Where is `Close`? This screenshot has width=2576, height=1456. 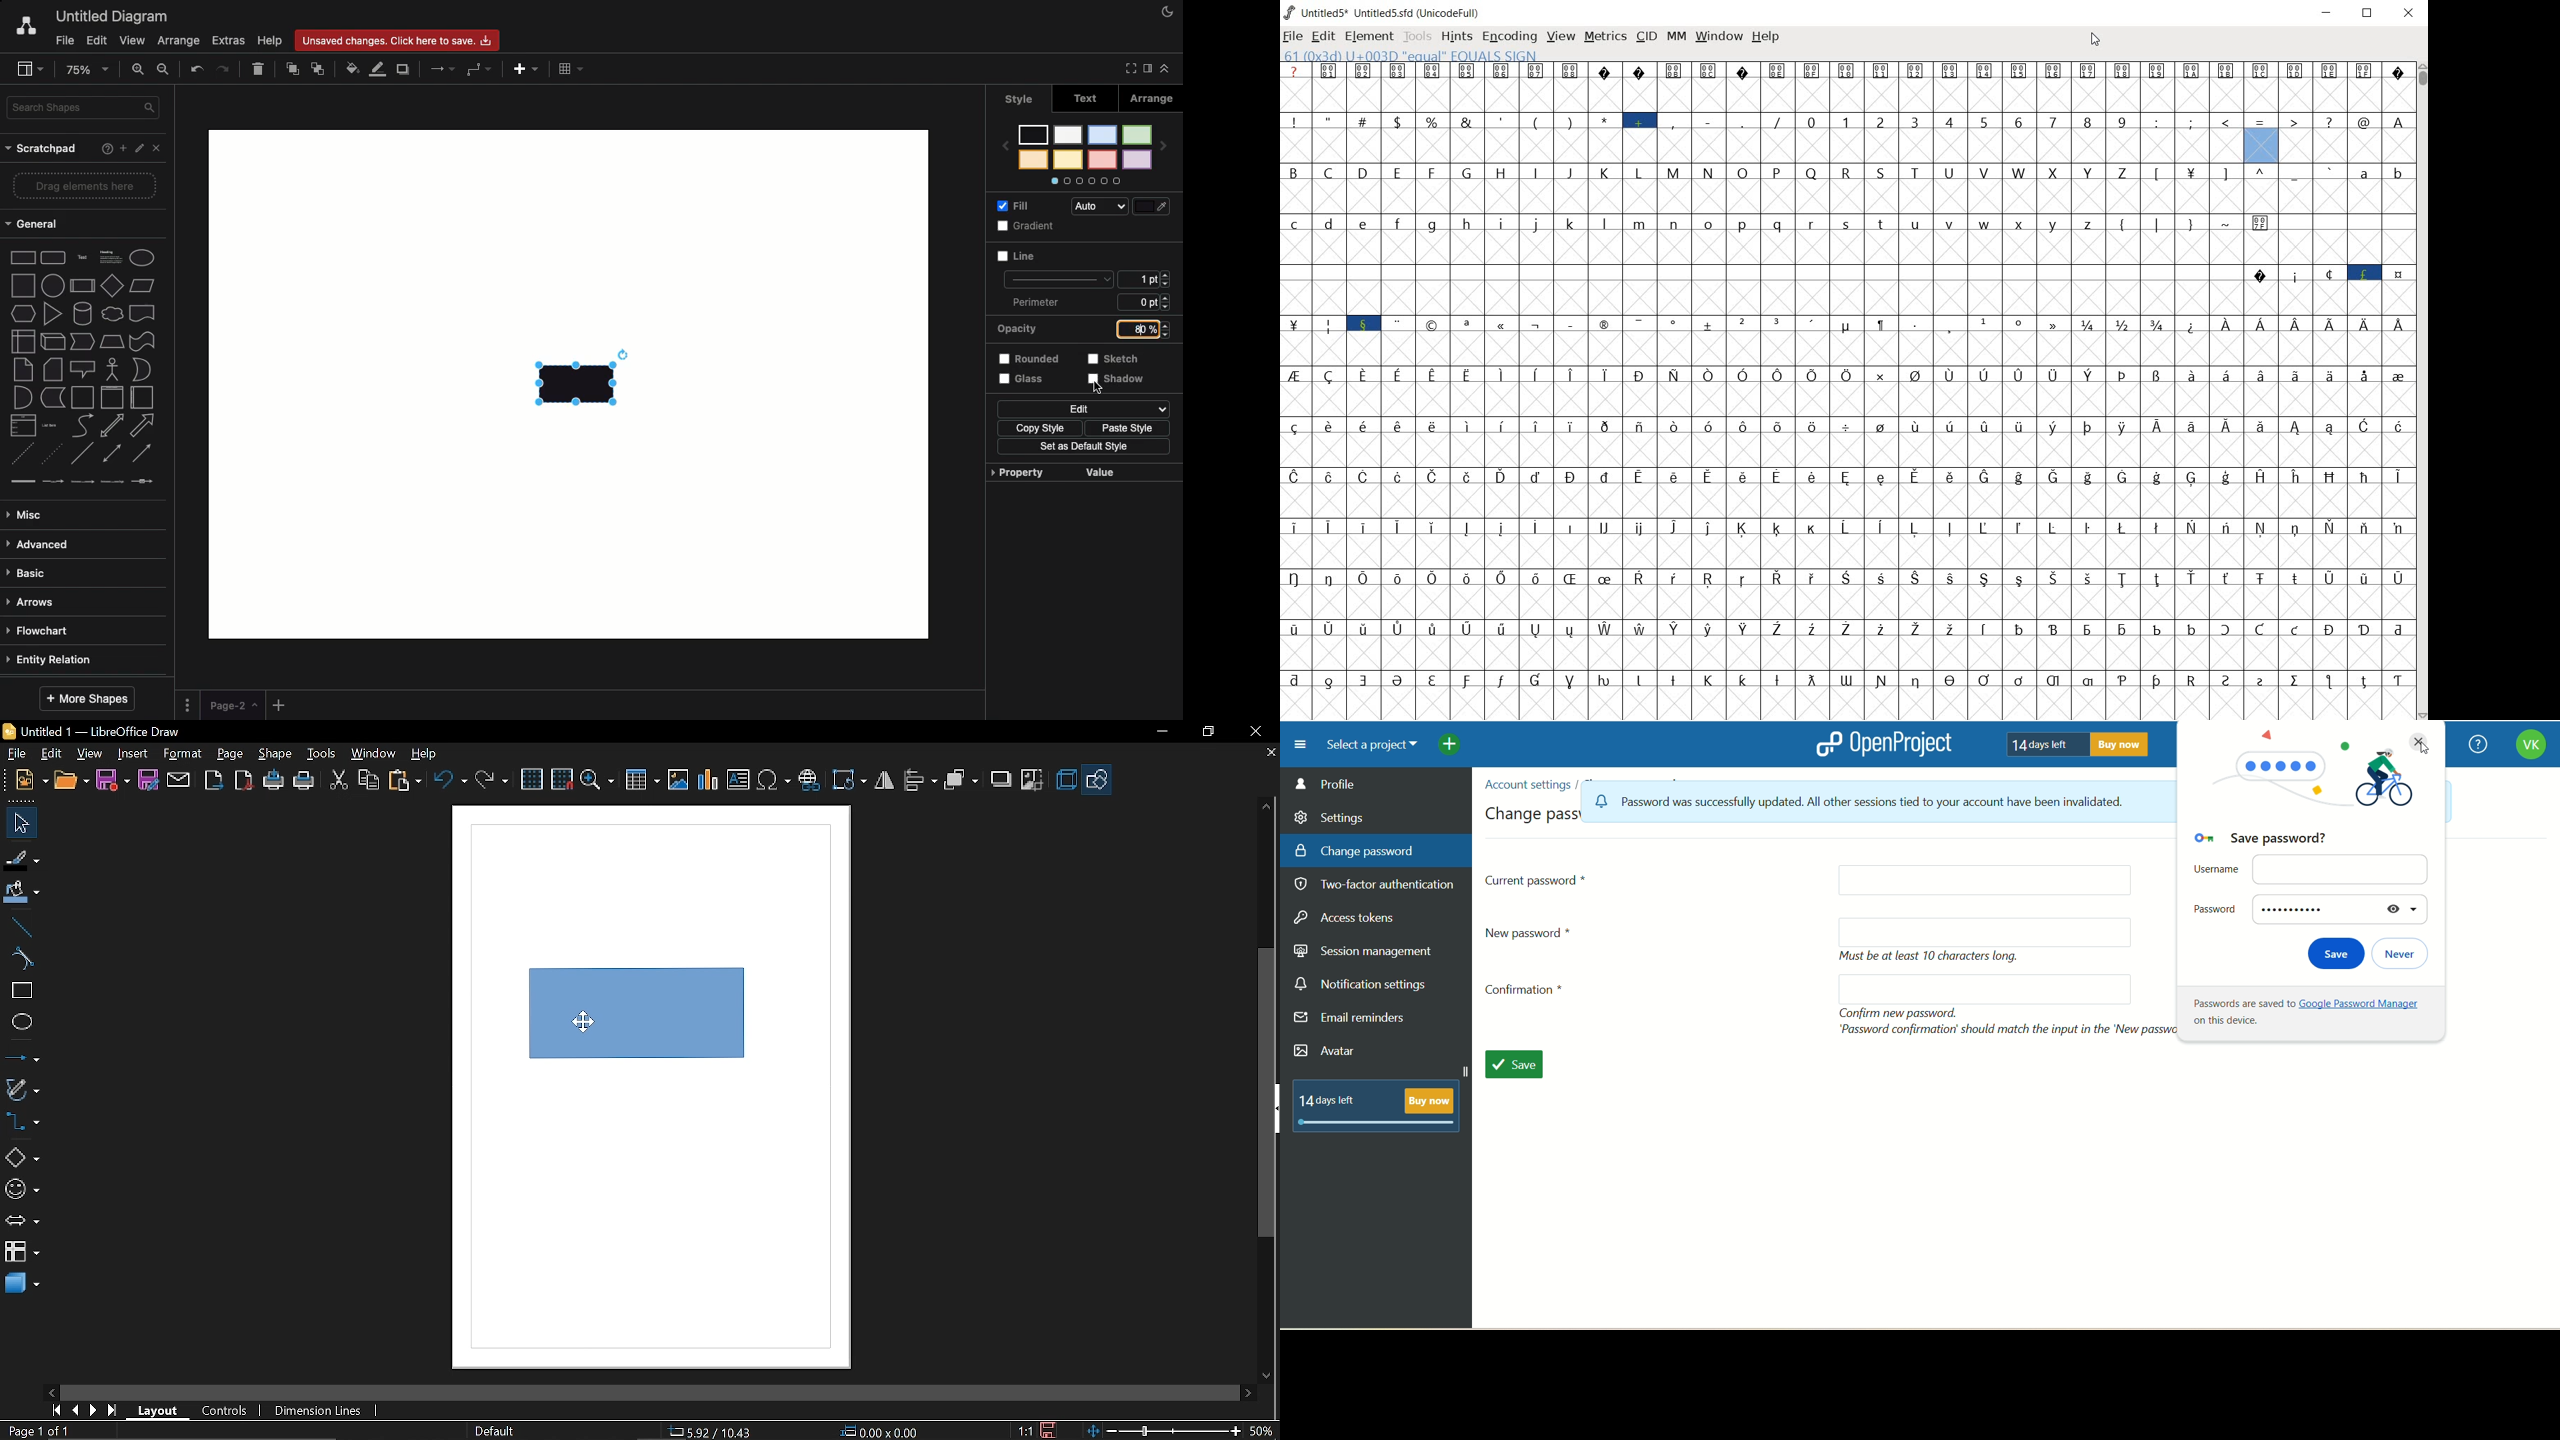 Close is located at coordinates (155, 150).